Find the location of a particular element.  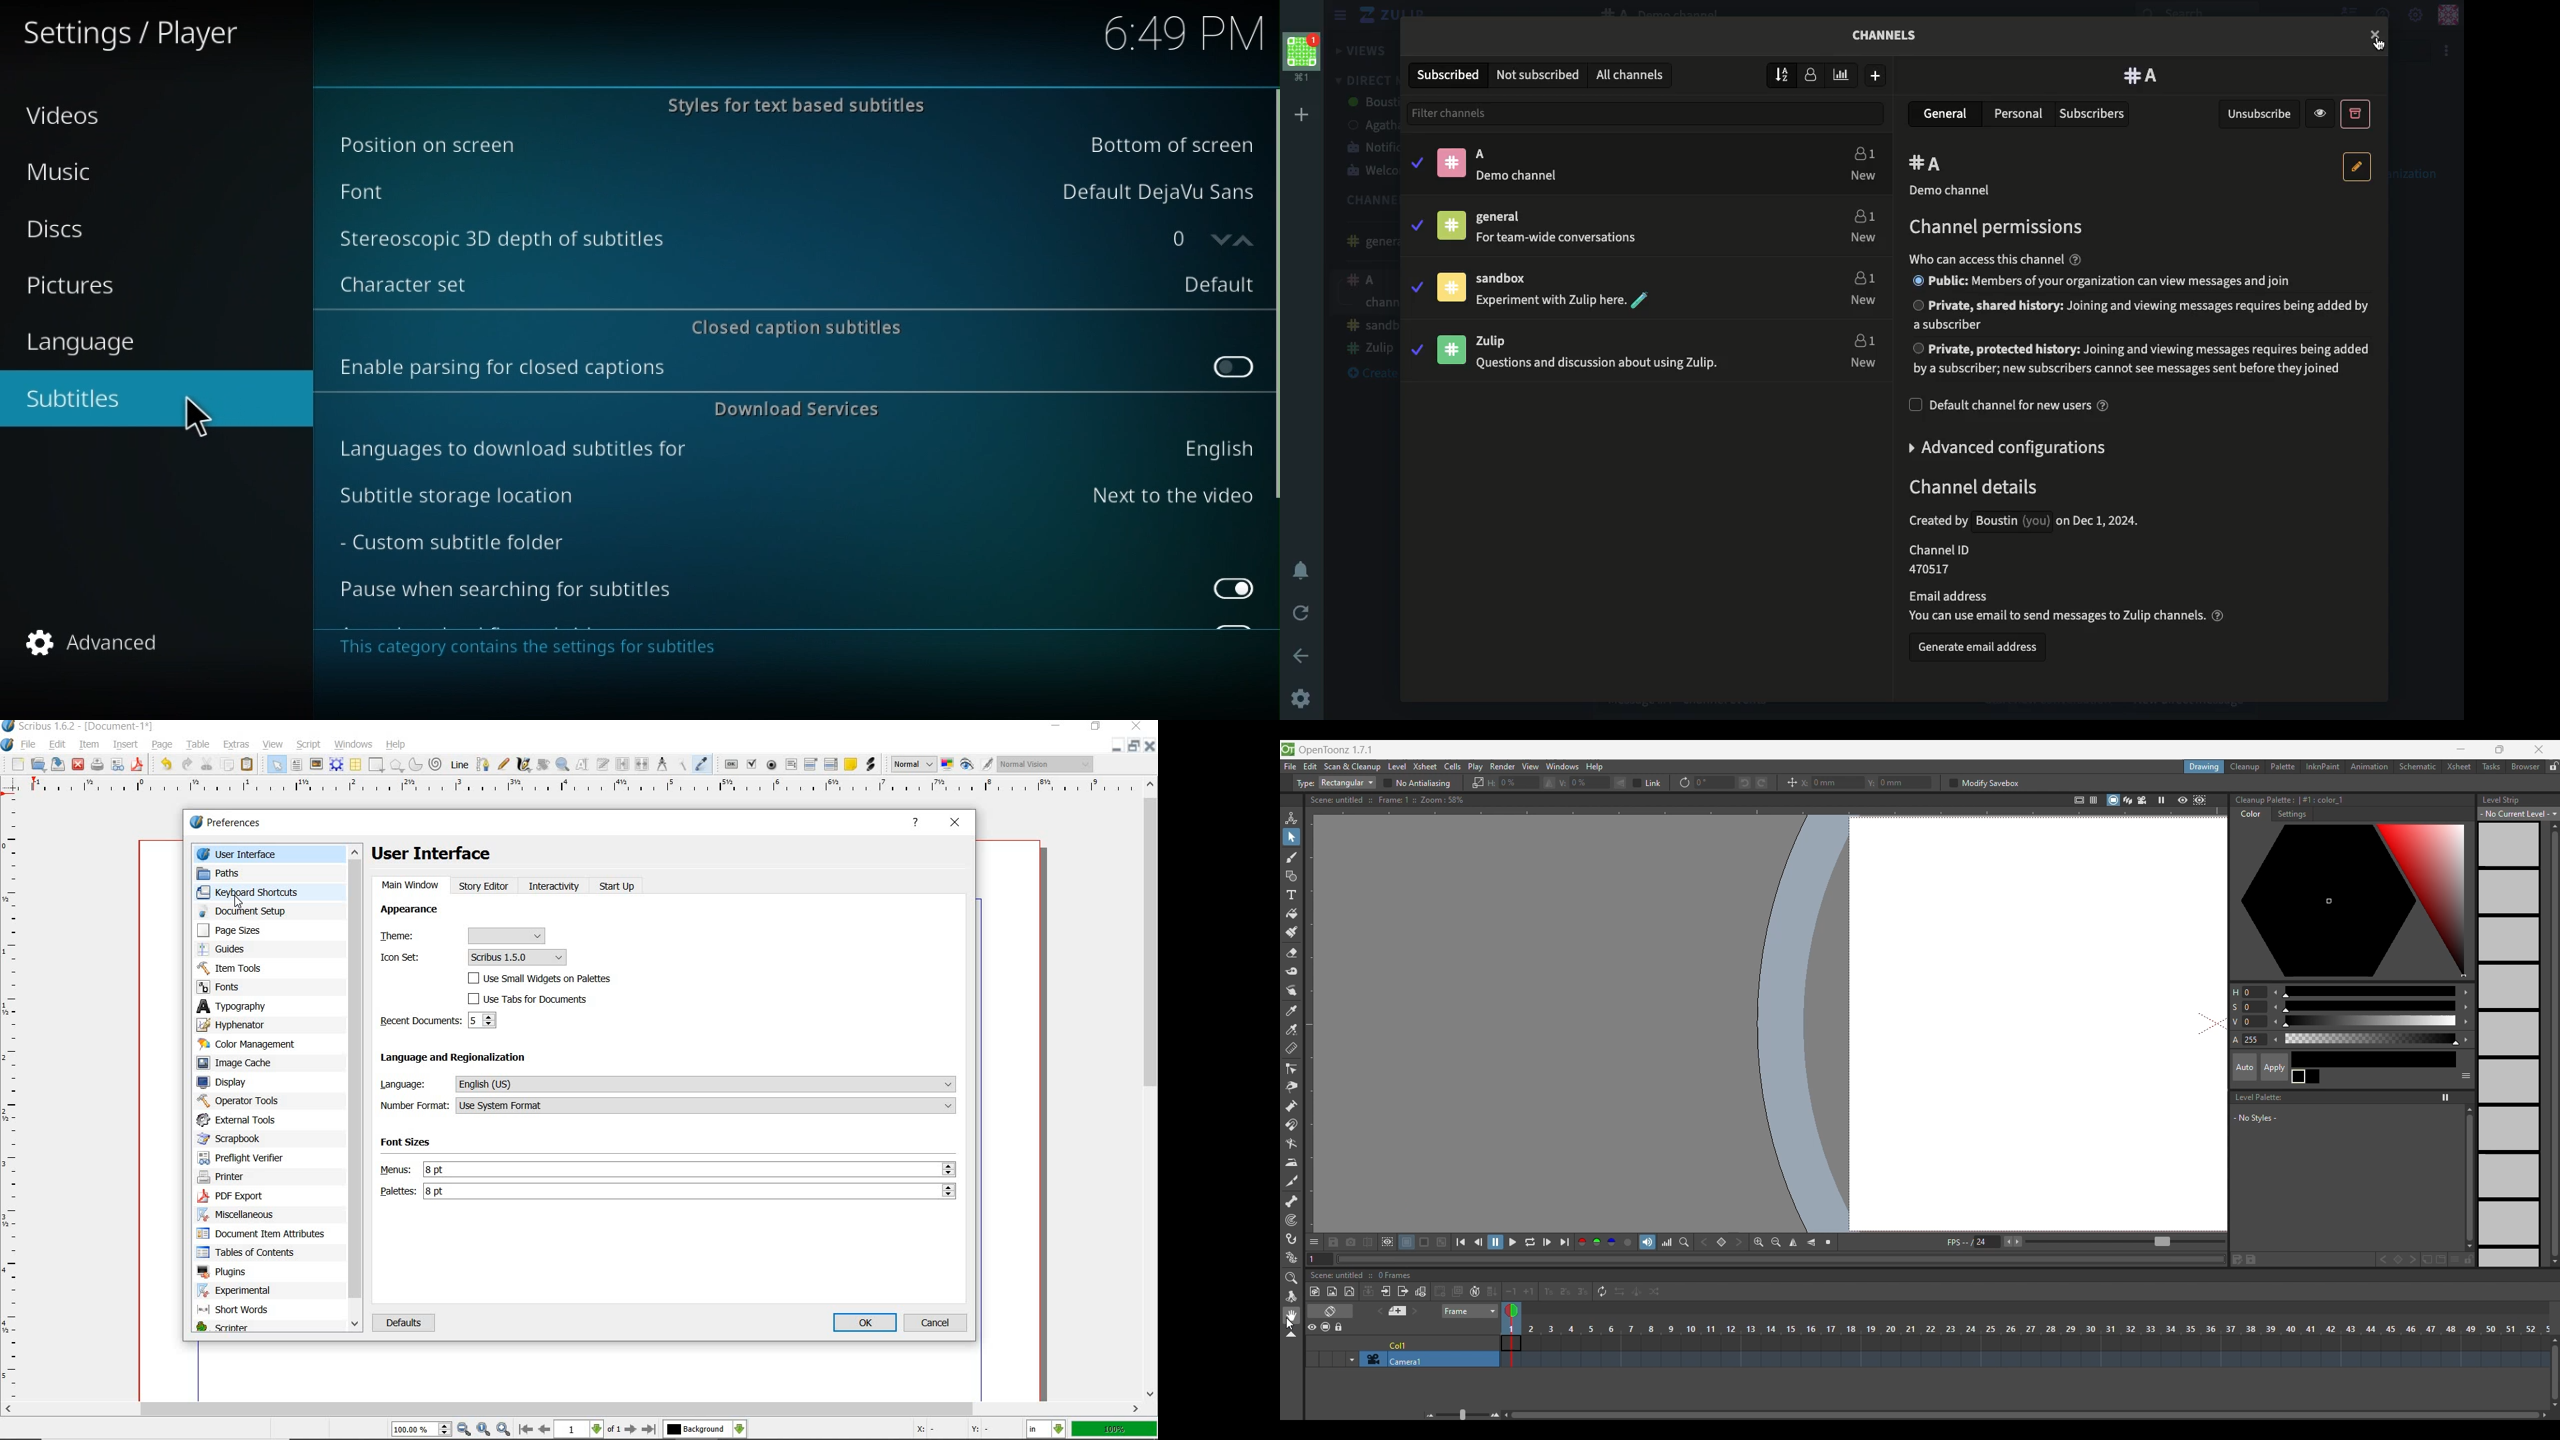

Drawing is located at coordinates (2204, 767).